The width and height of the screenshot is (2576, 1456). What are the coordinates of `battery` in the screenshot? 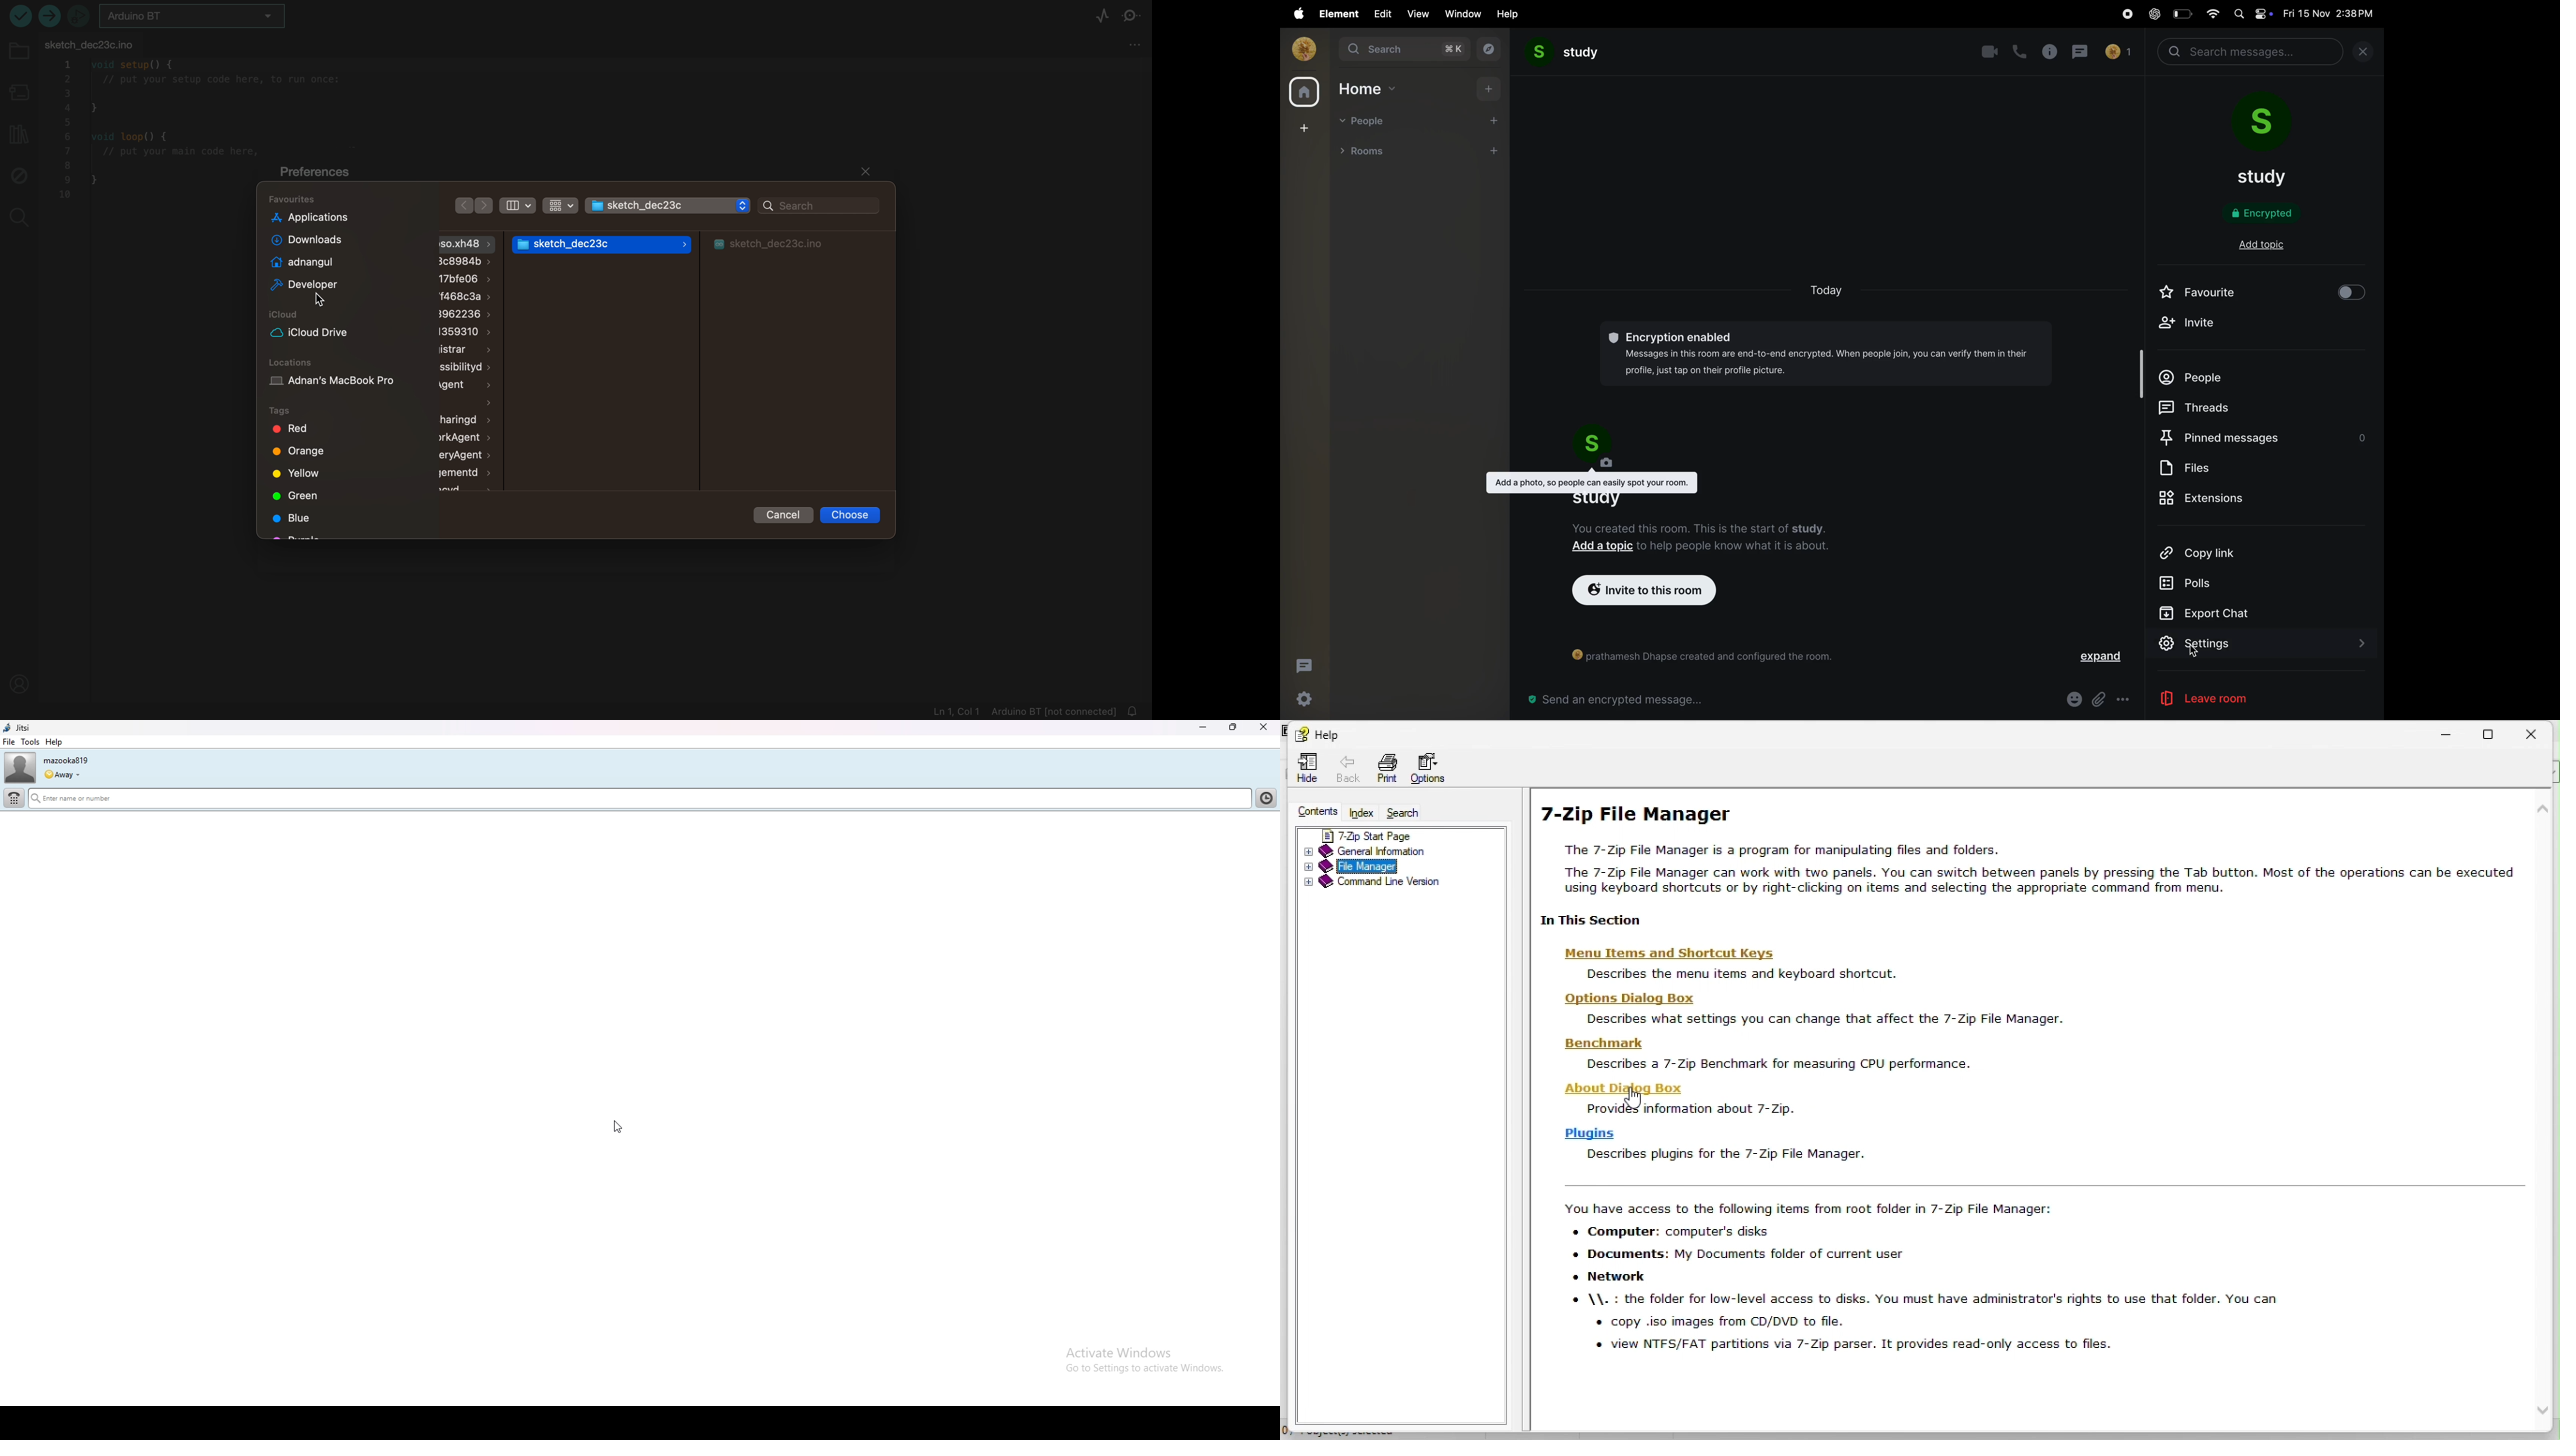 It's located at (2181, 14).